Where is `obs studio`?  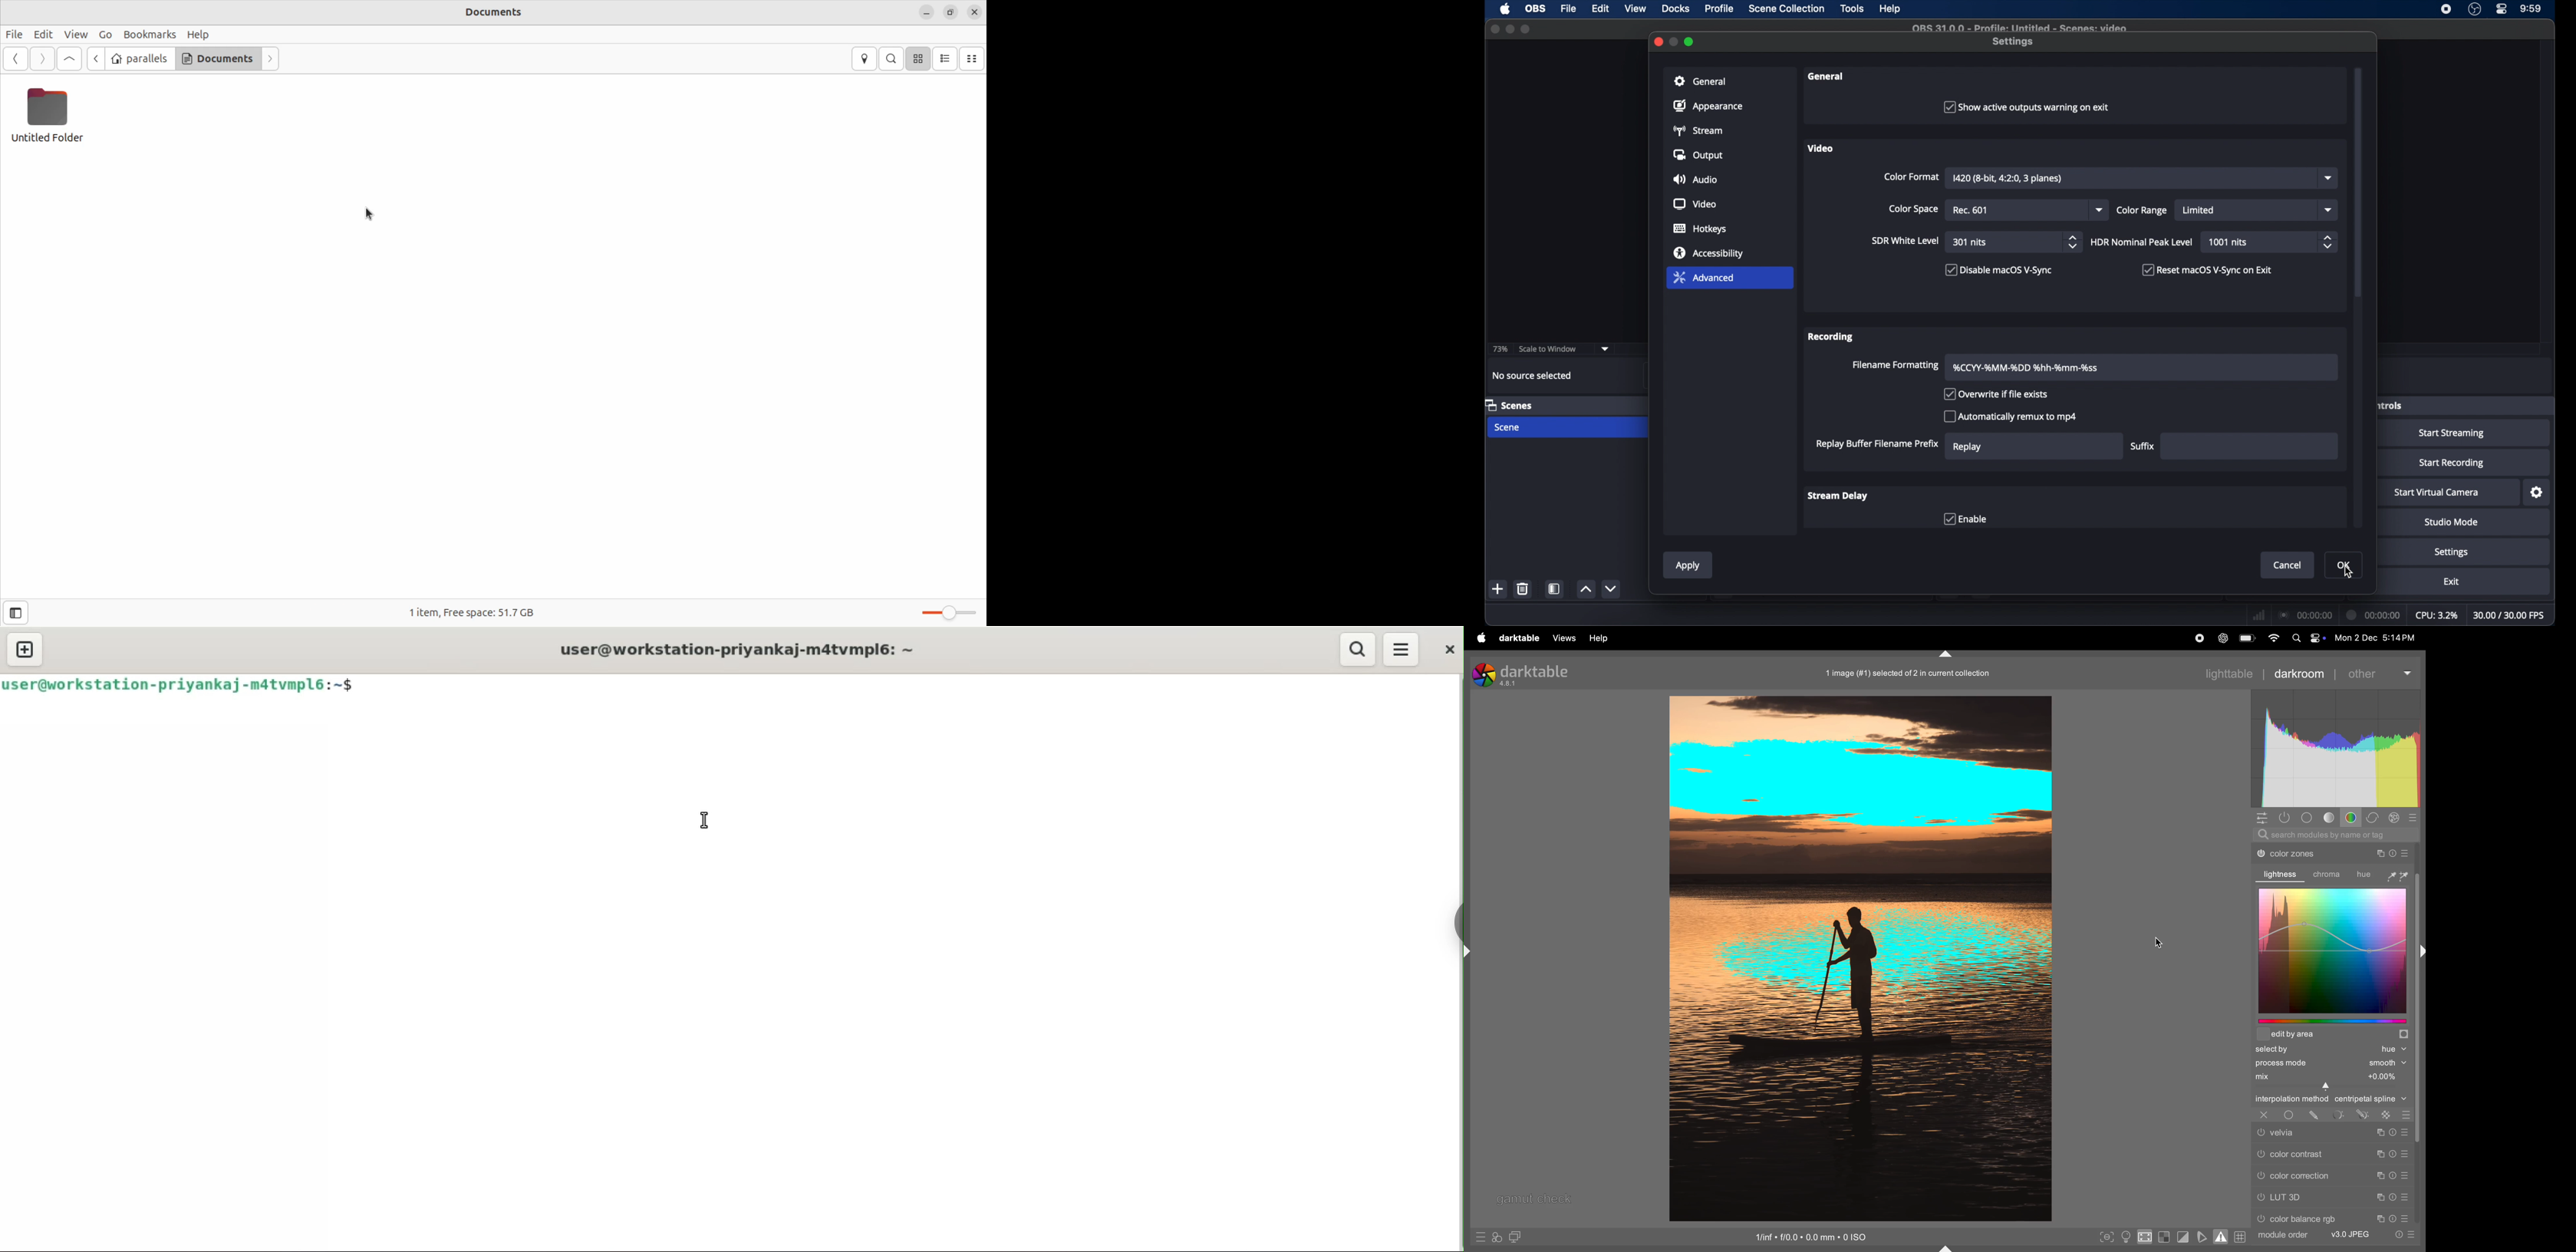 obs studio is located at coordinates (2475, 9).